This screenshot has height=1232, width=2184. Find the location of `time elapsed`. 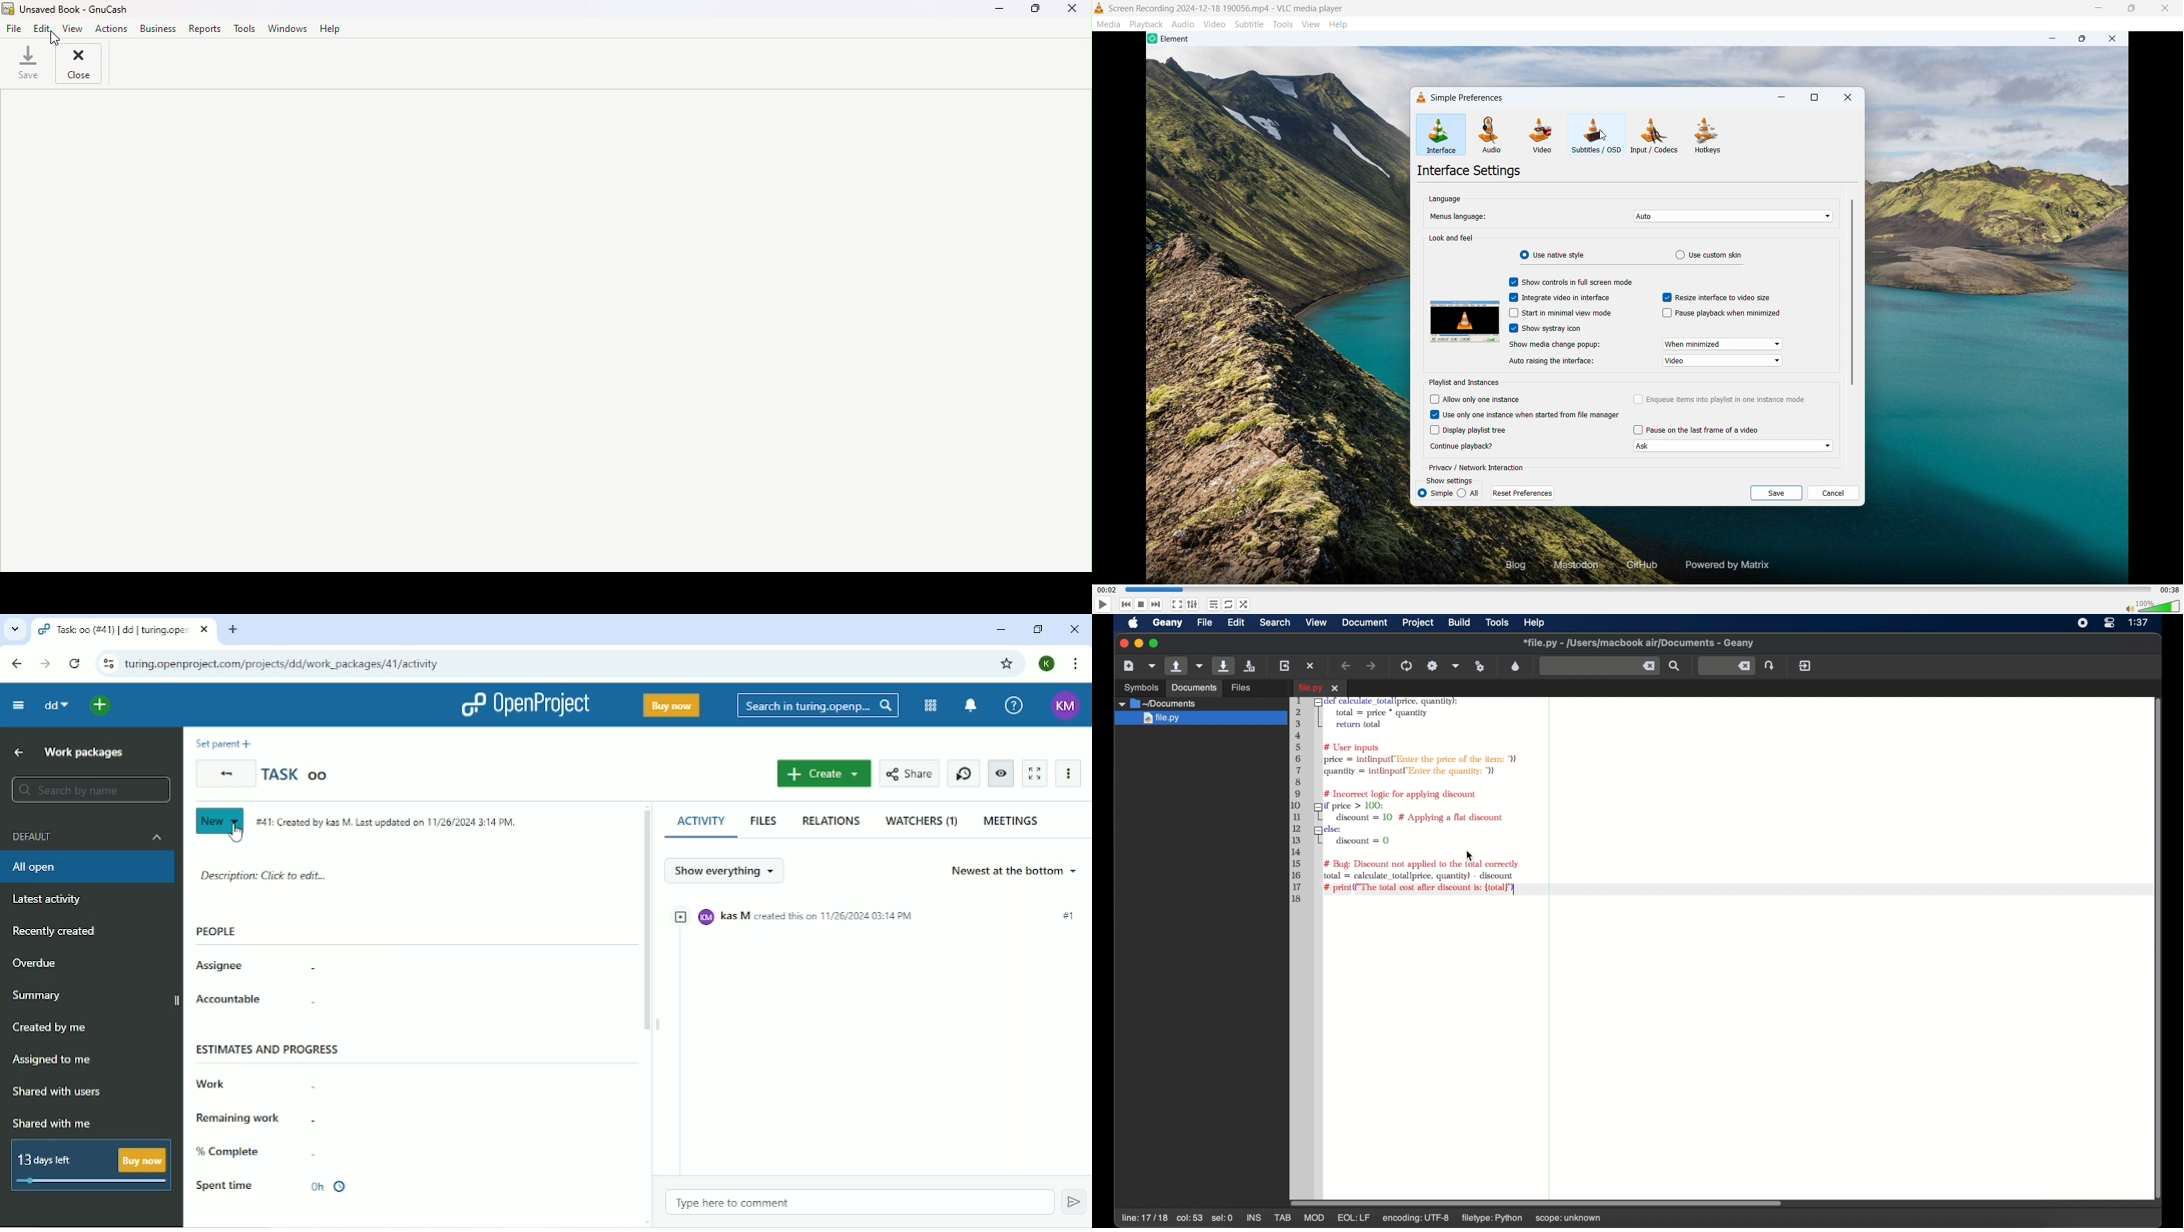

time elapsed is located at coordinates (1107, 590).